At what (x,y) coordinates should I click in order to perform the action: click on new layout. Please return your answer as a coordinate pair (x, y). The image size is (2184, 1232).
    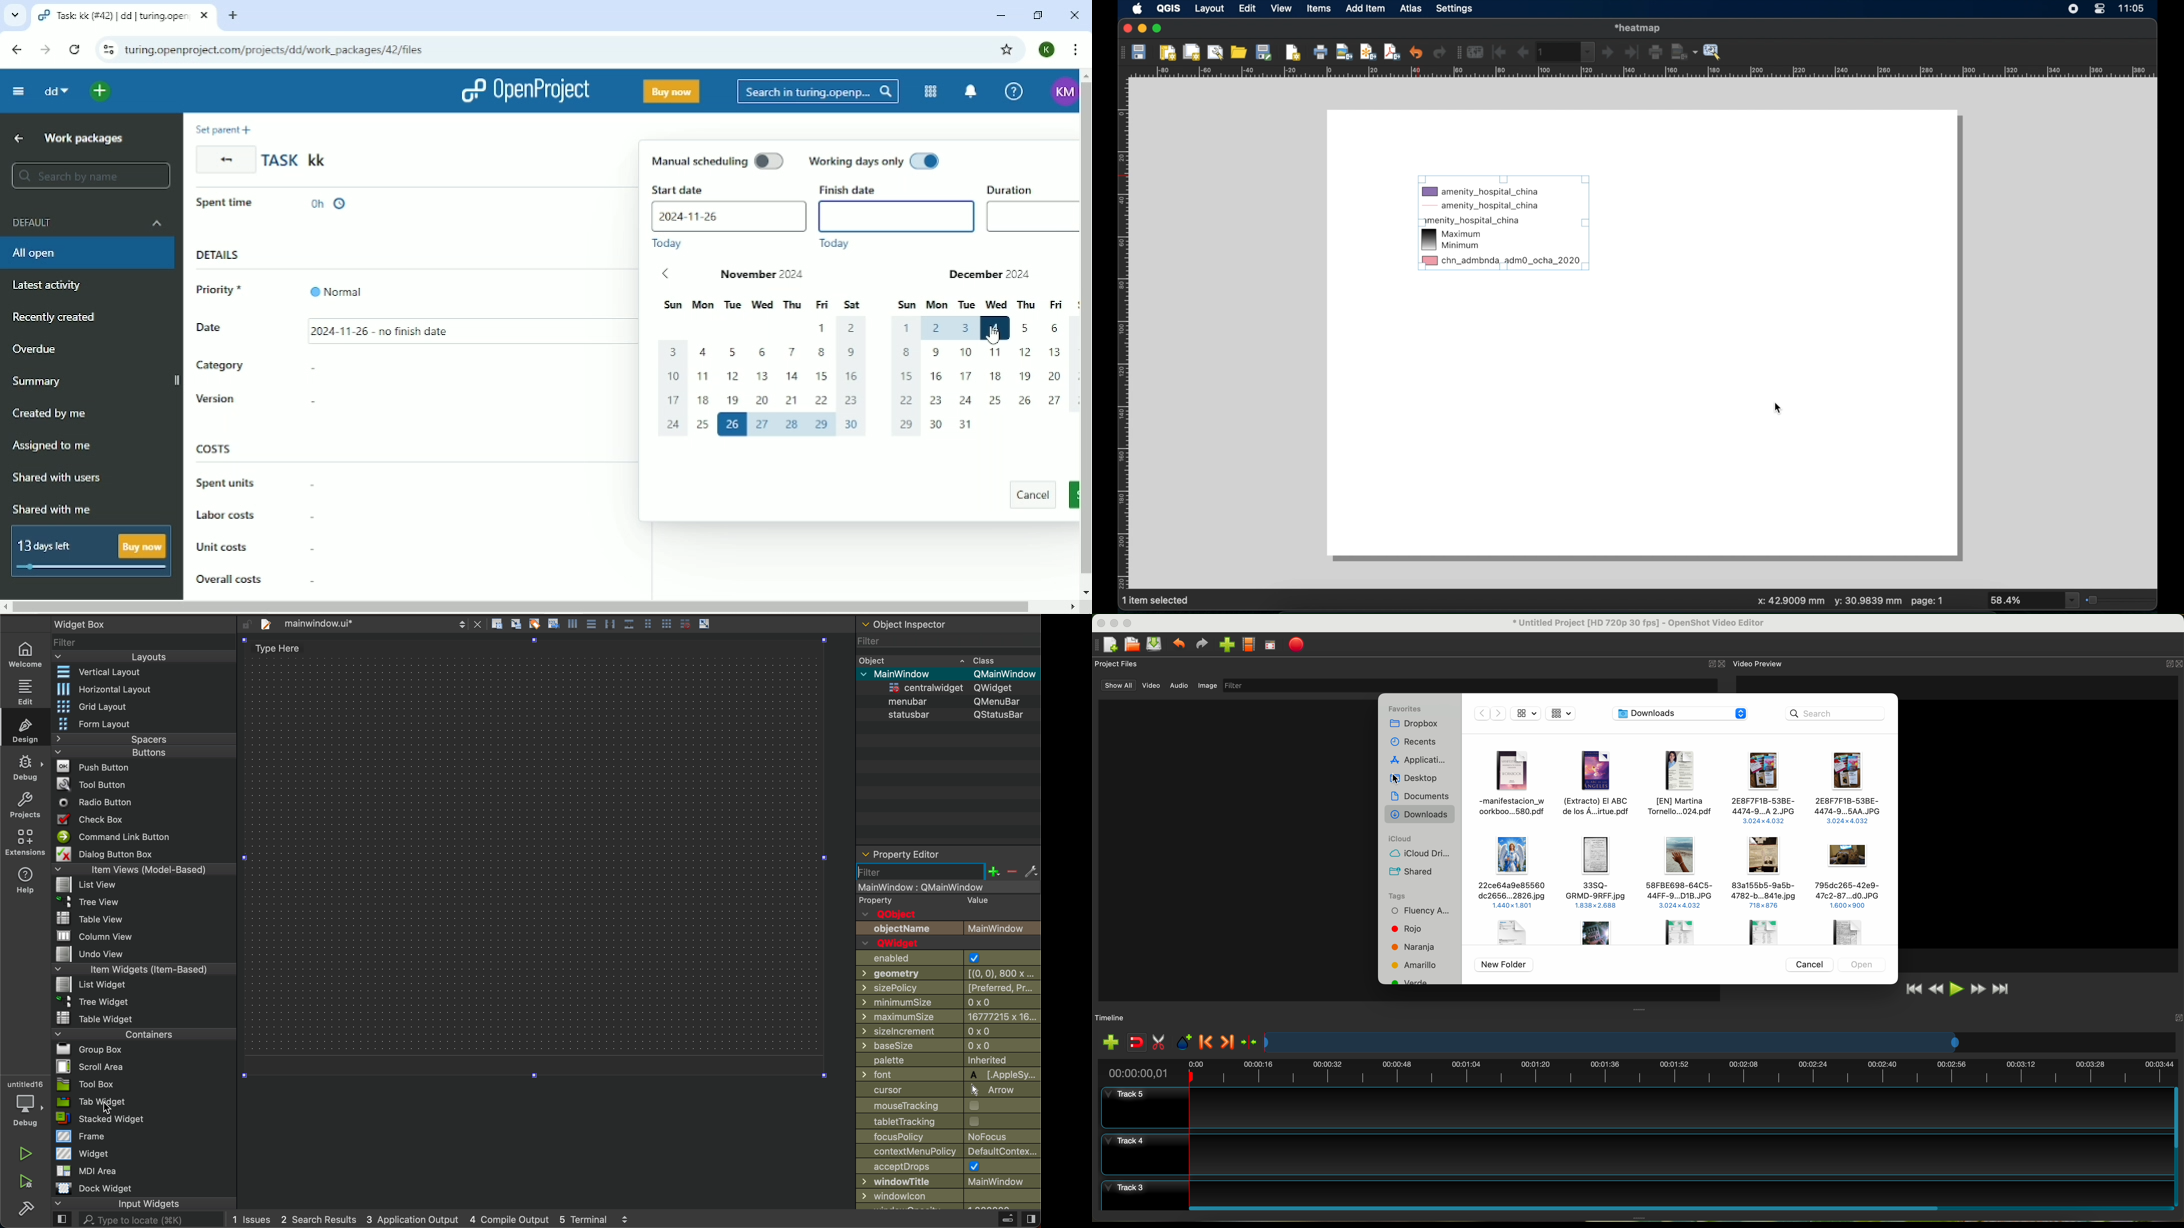
    Looking at the image, I should click on (1169, 53).